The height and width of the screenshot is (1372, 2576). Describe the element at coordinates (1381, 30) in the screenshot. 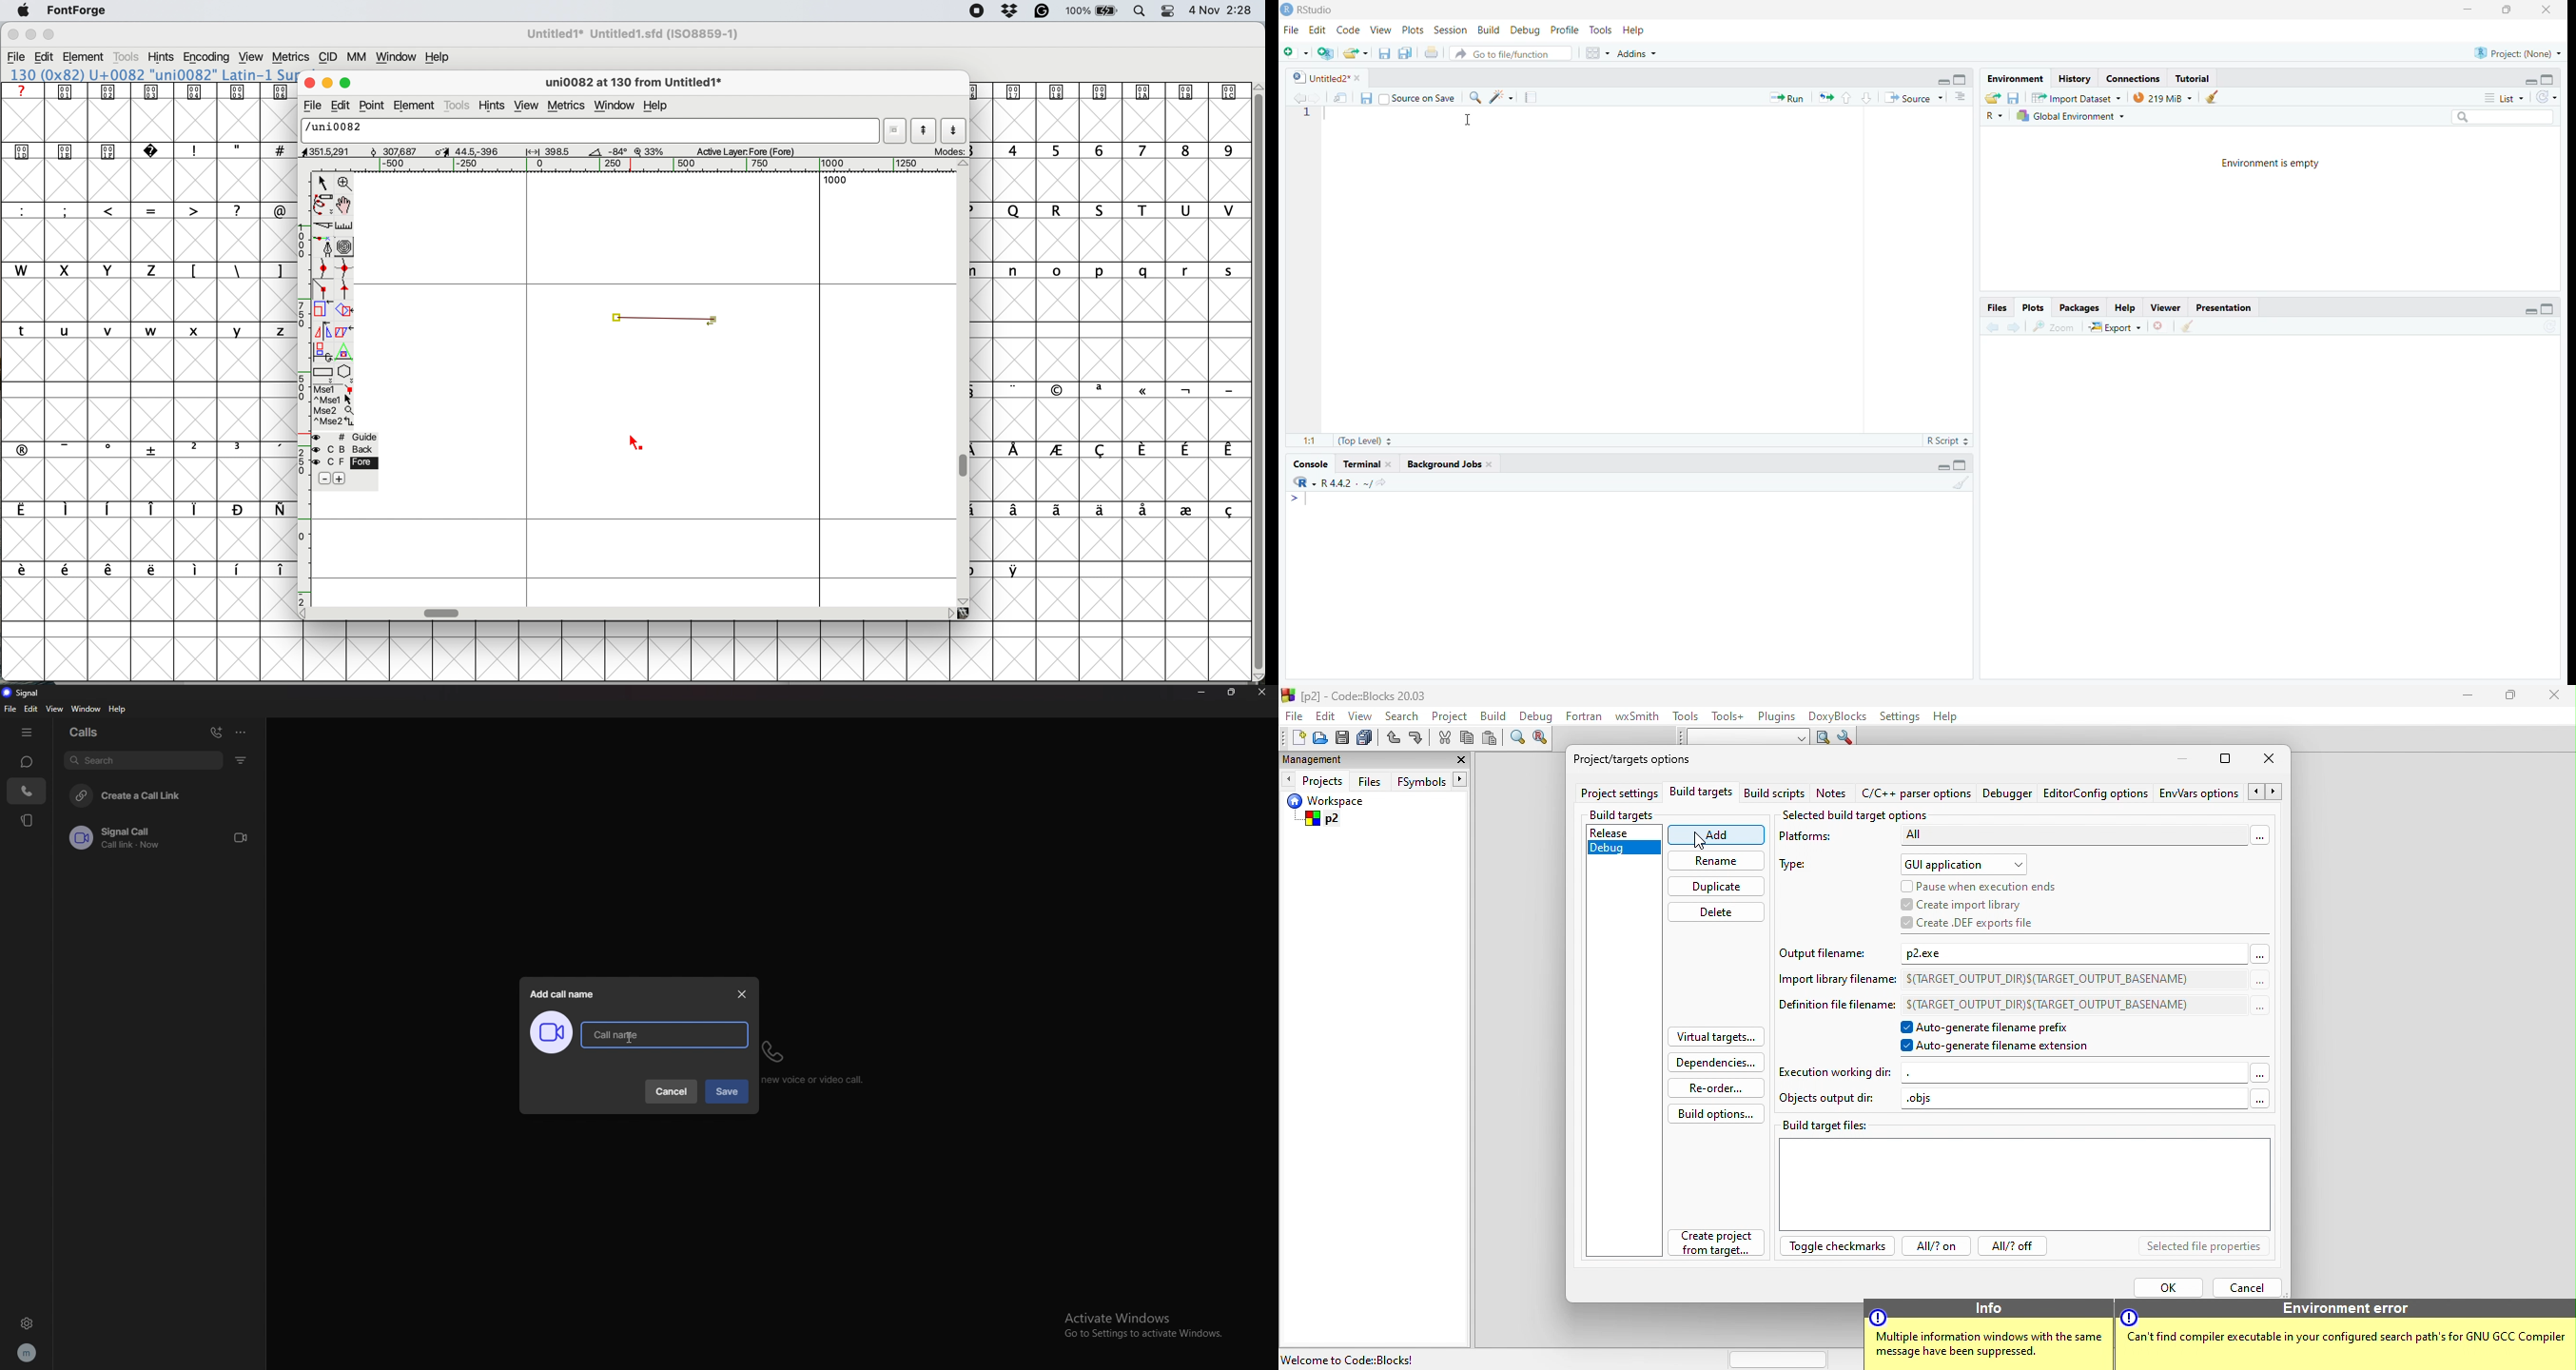

I see `View` at that location.